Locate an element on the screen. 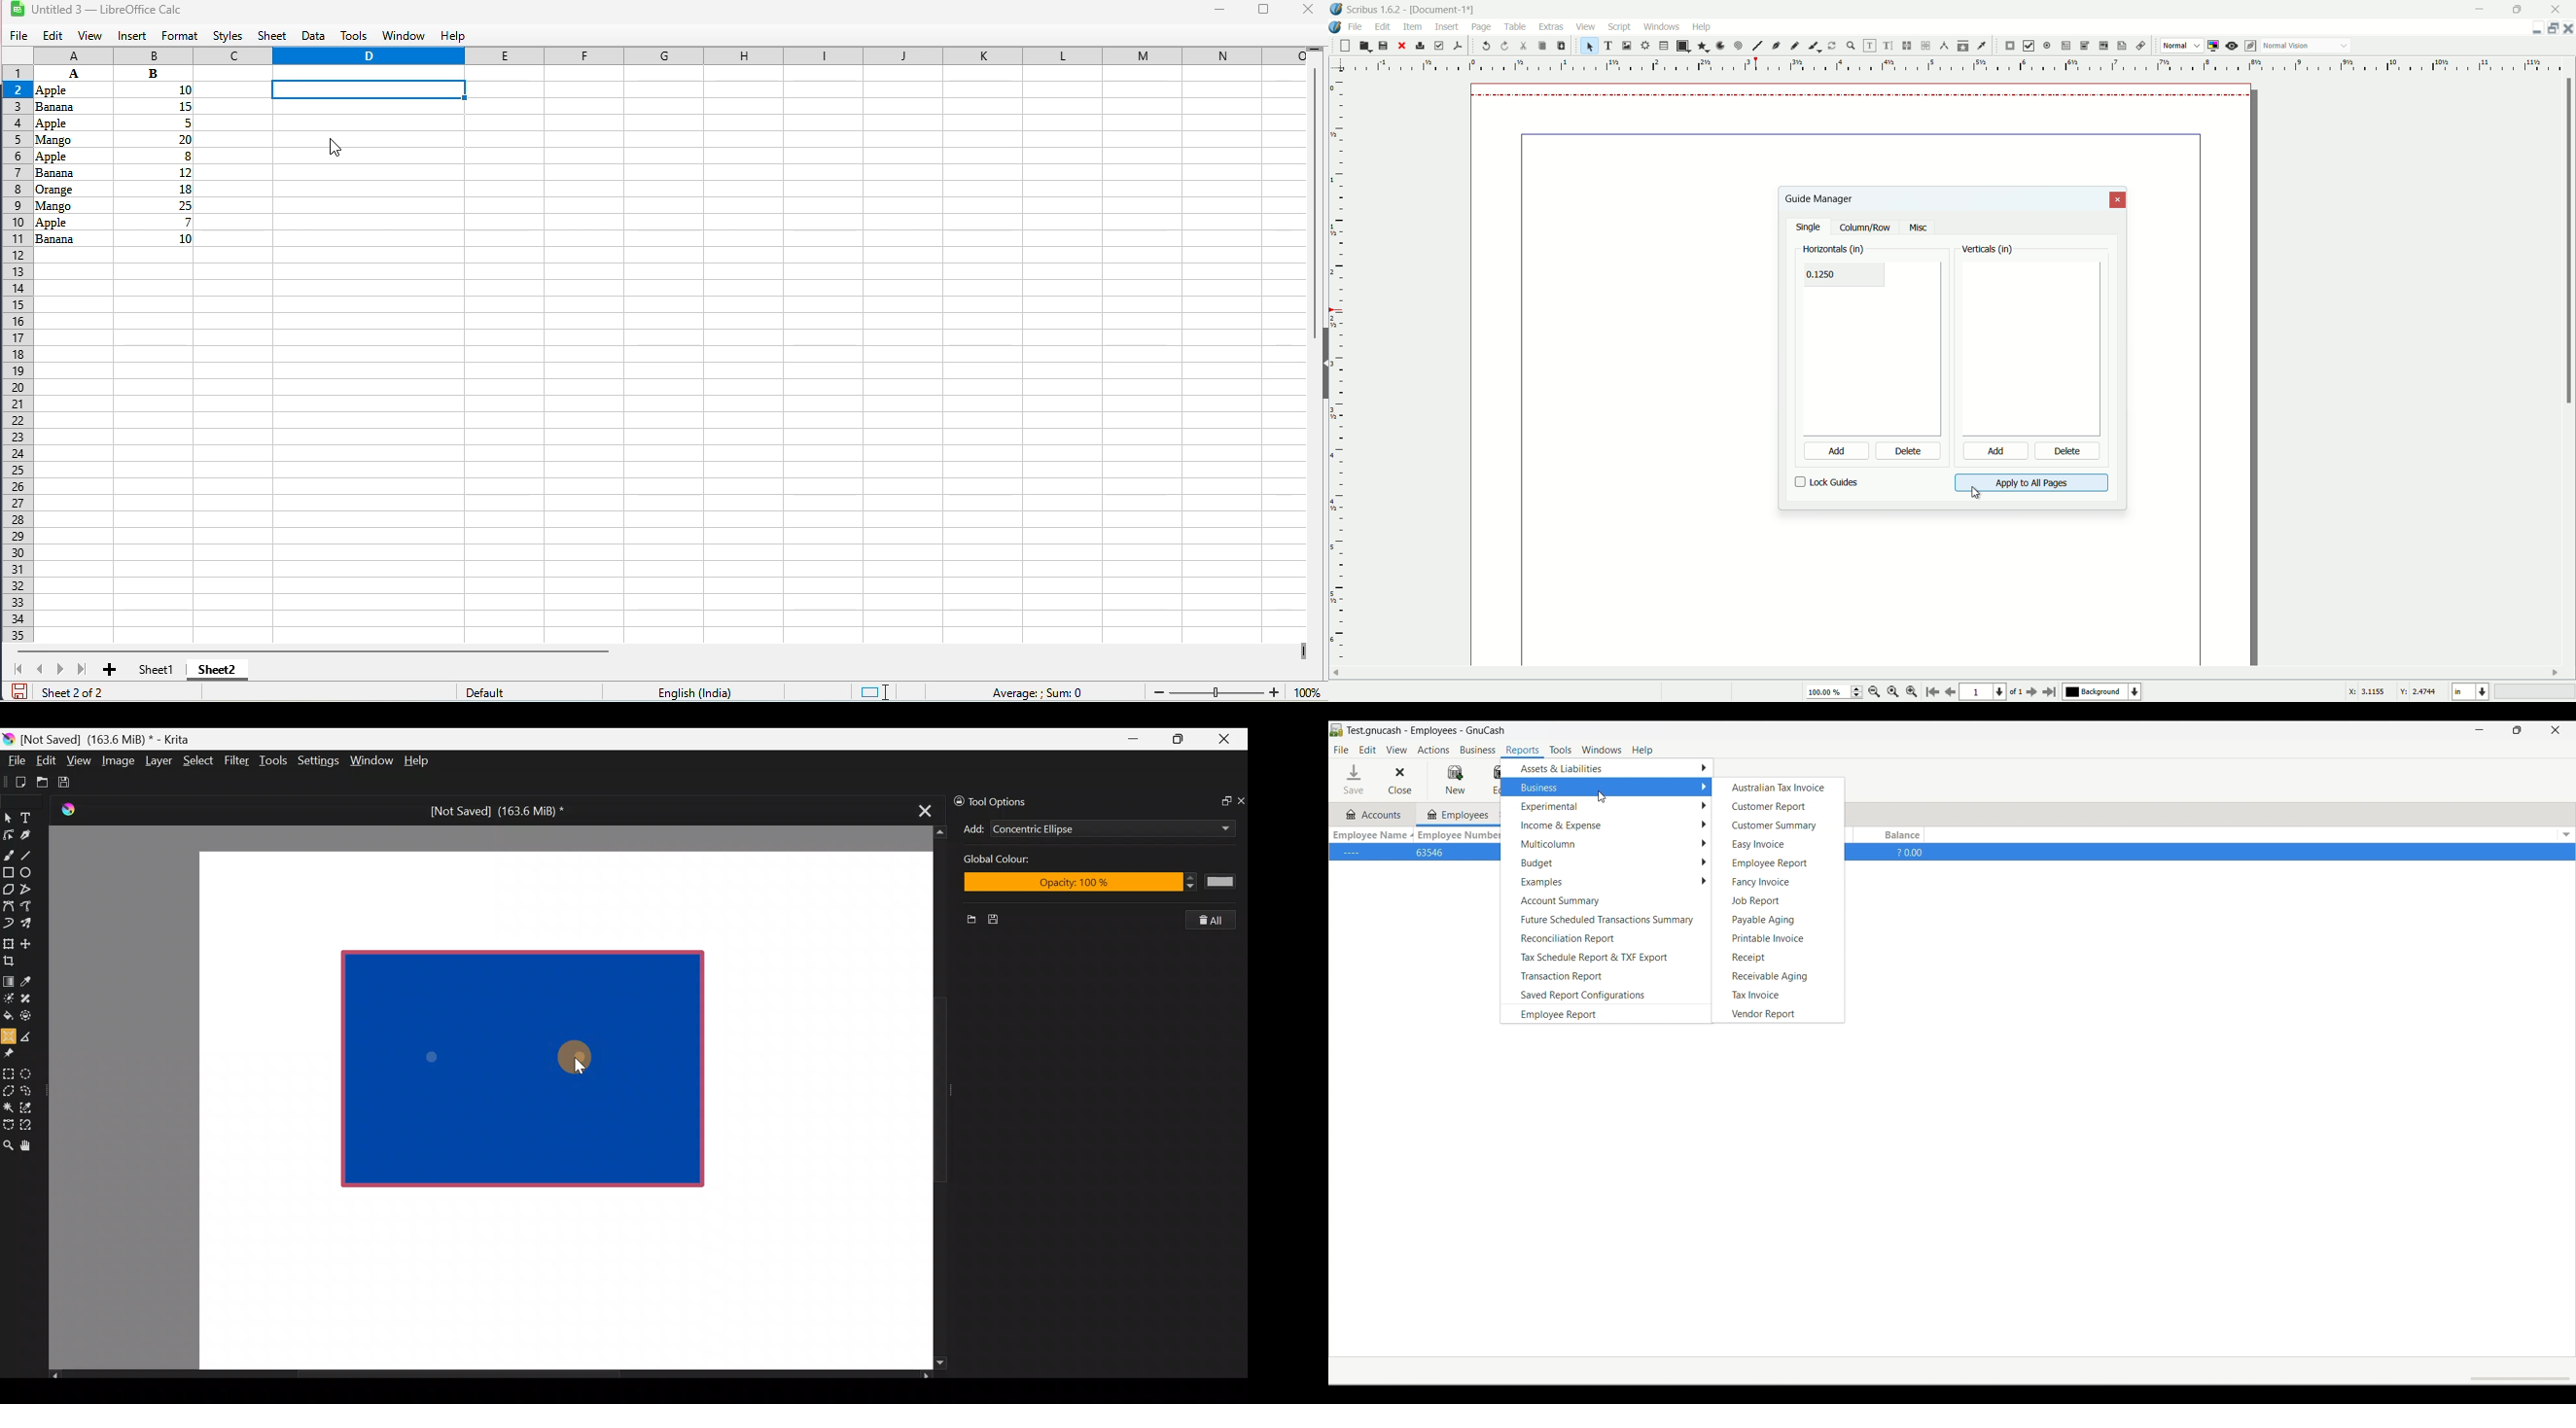 This screenshot has width=2576, height=1428. Tool options is located at coordinates (1010, 801).